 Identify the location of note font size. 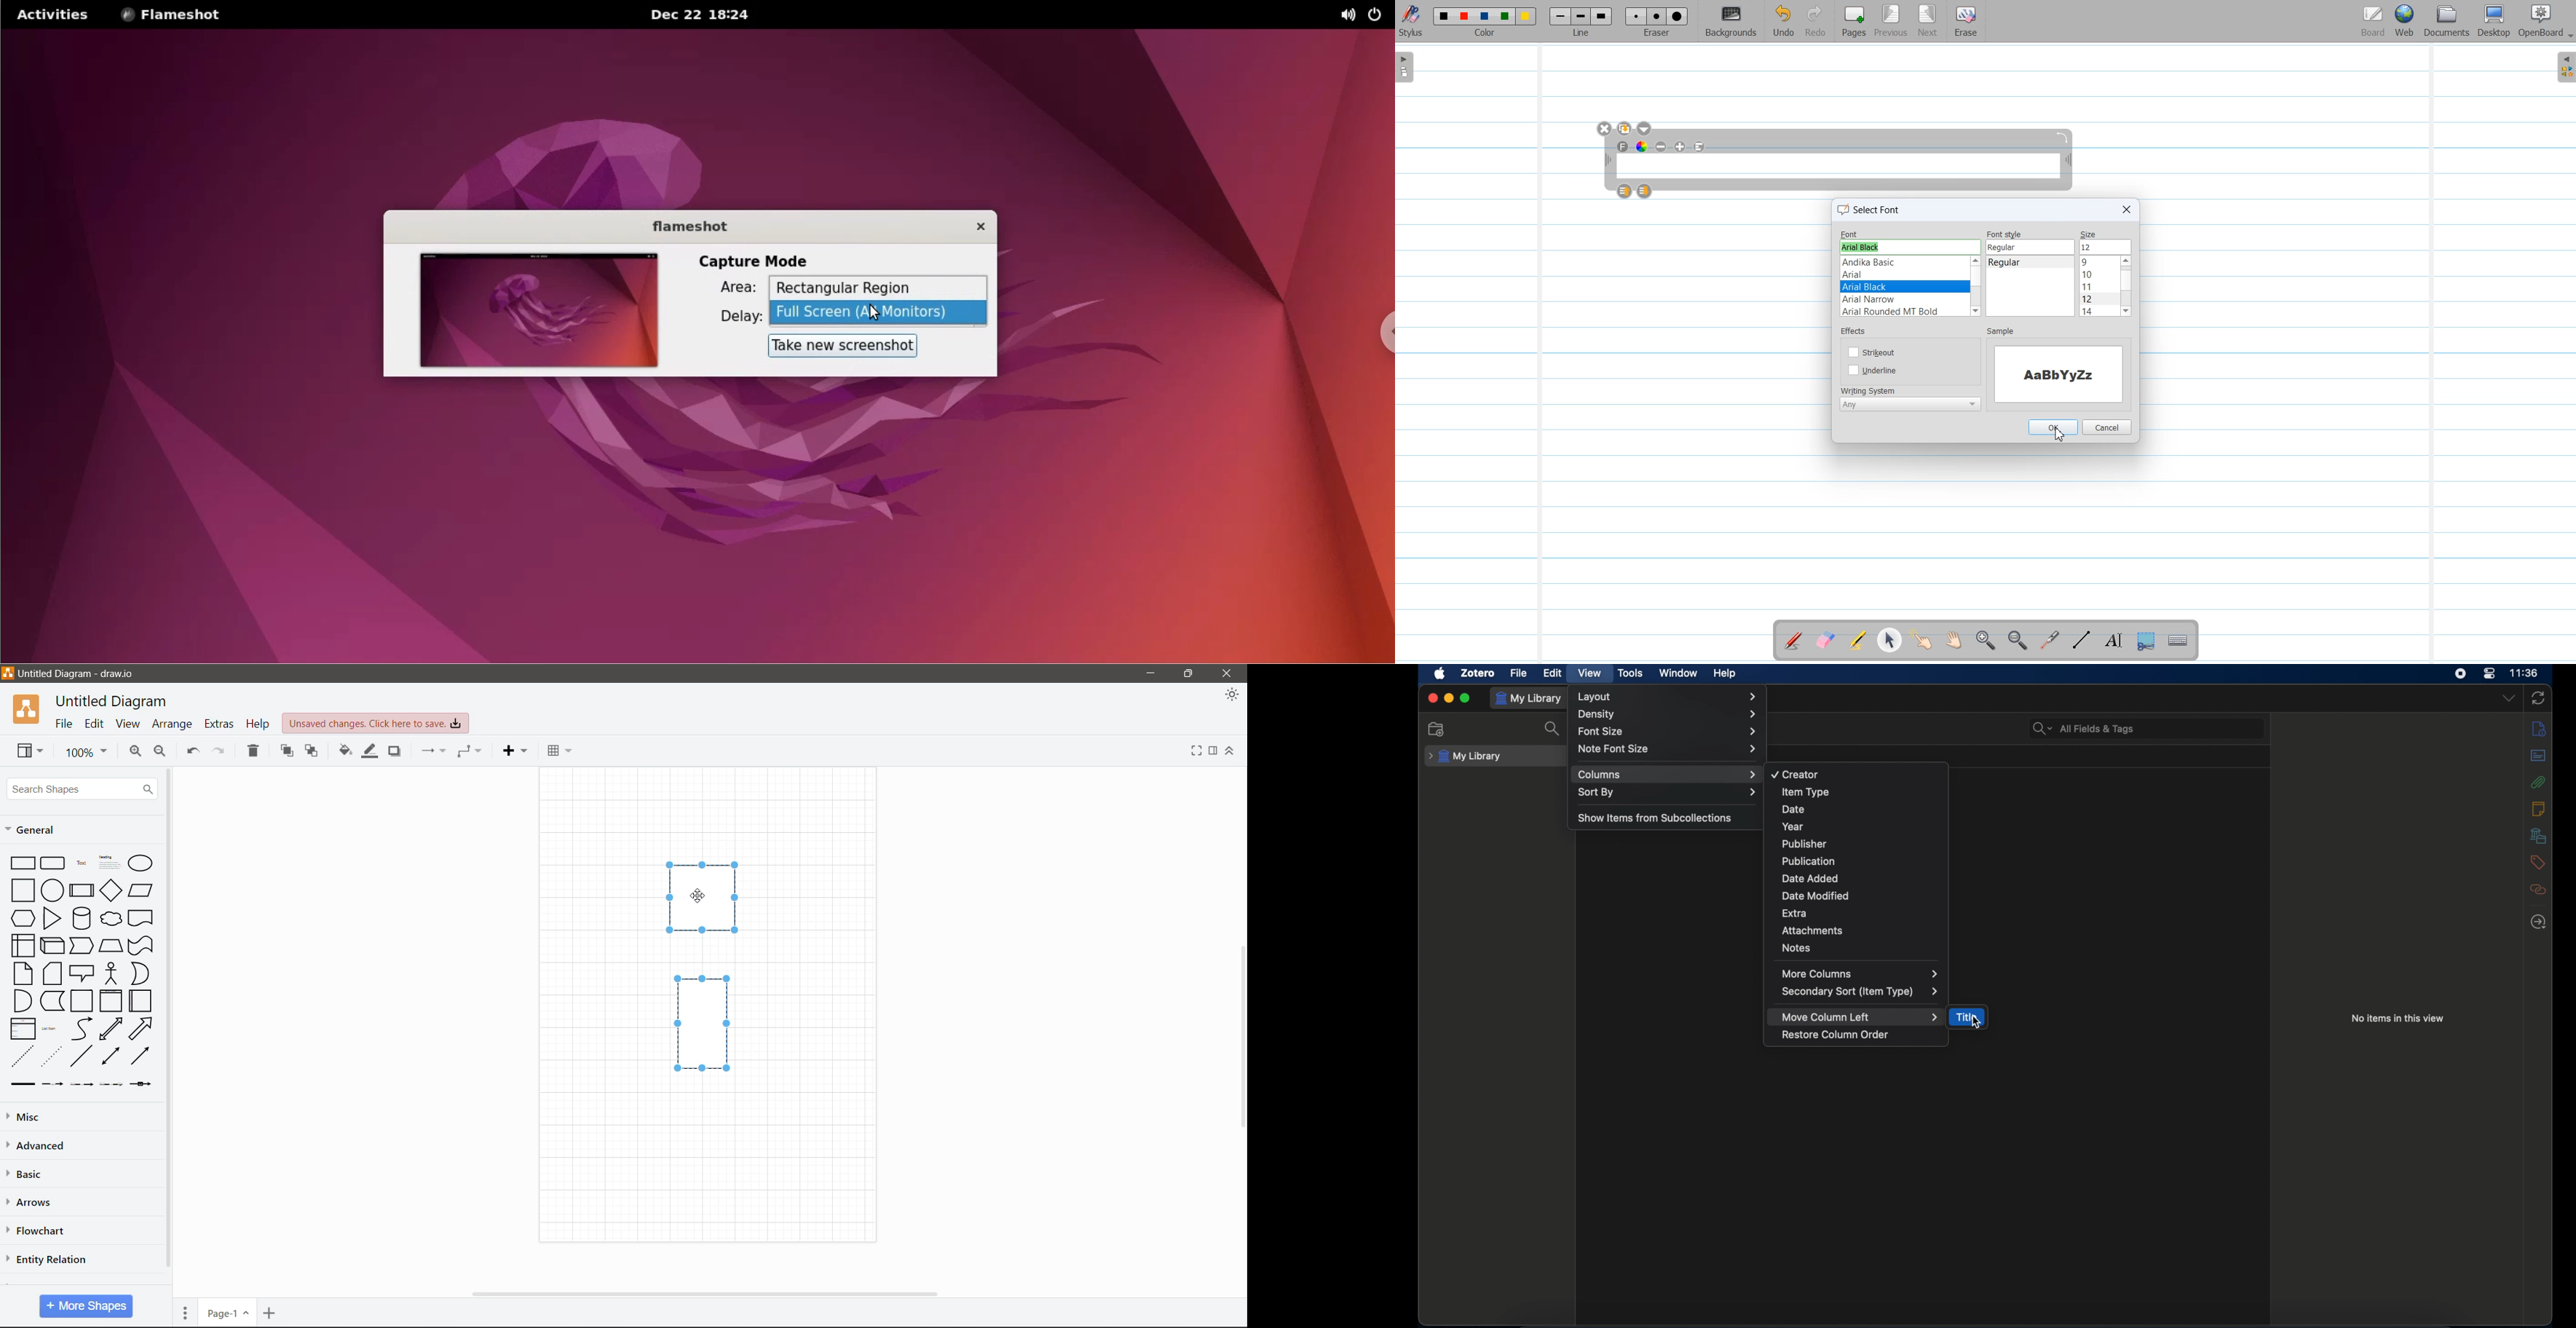
(1667, 749).